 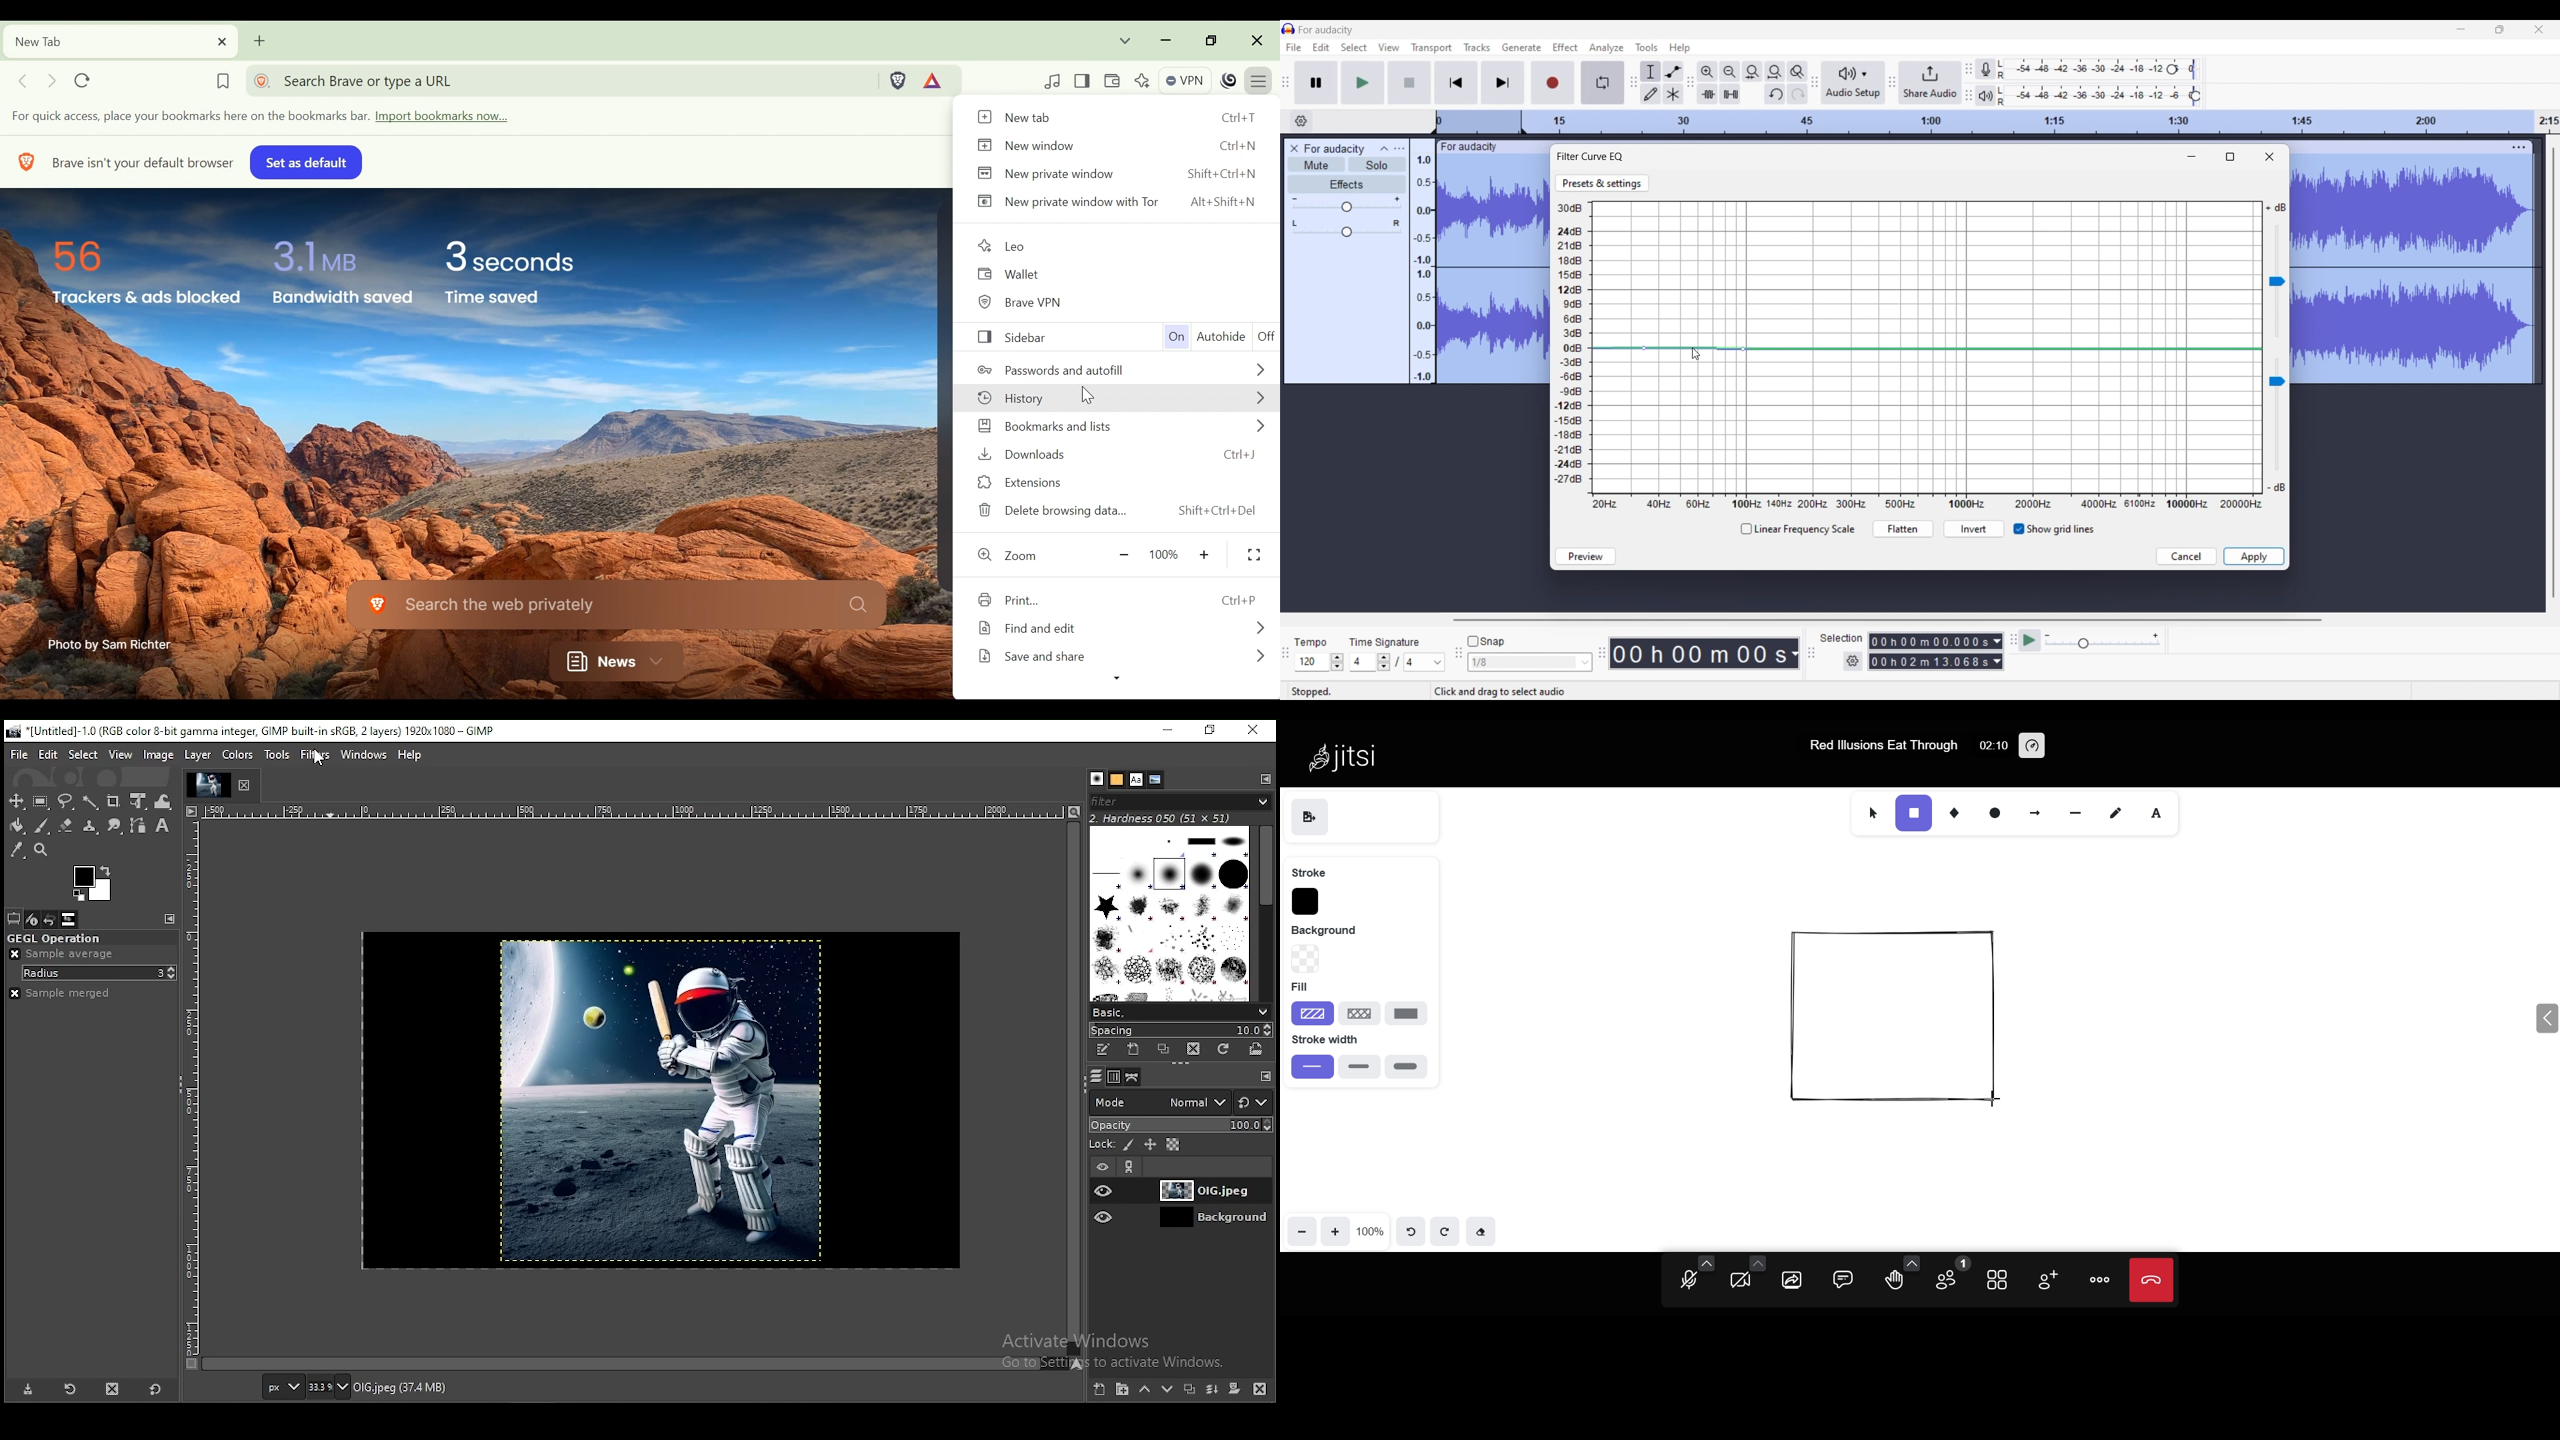 What do you see at coordinates (1606, 48) in the screenshot?
I see `Analyze menu` at bounding box center [1606, 48].